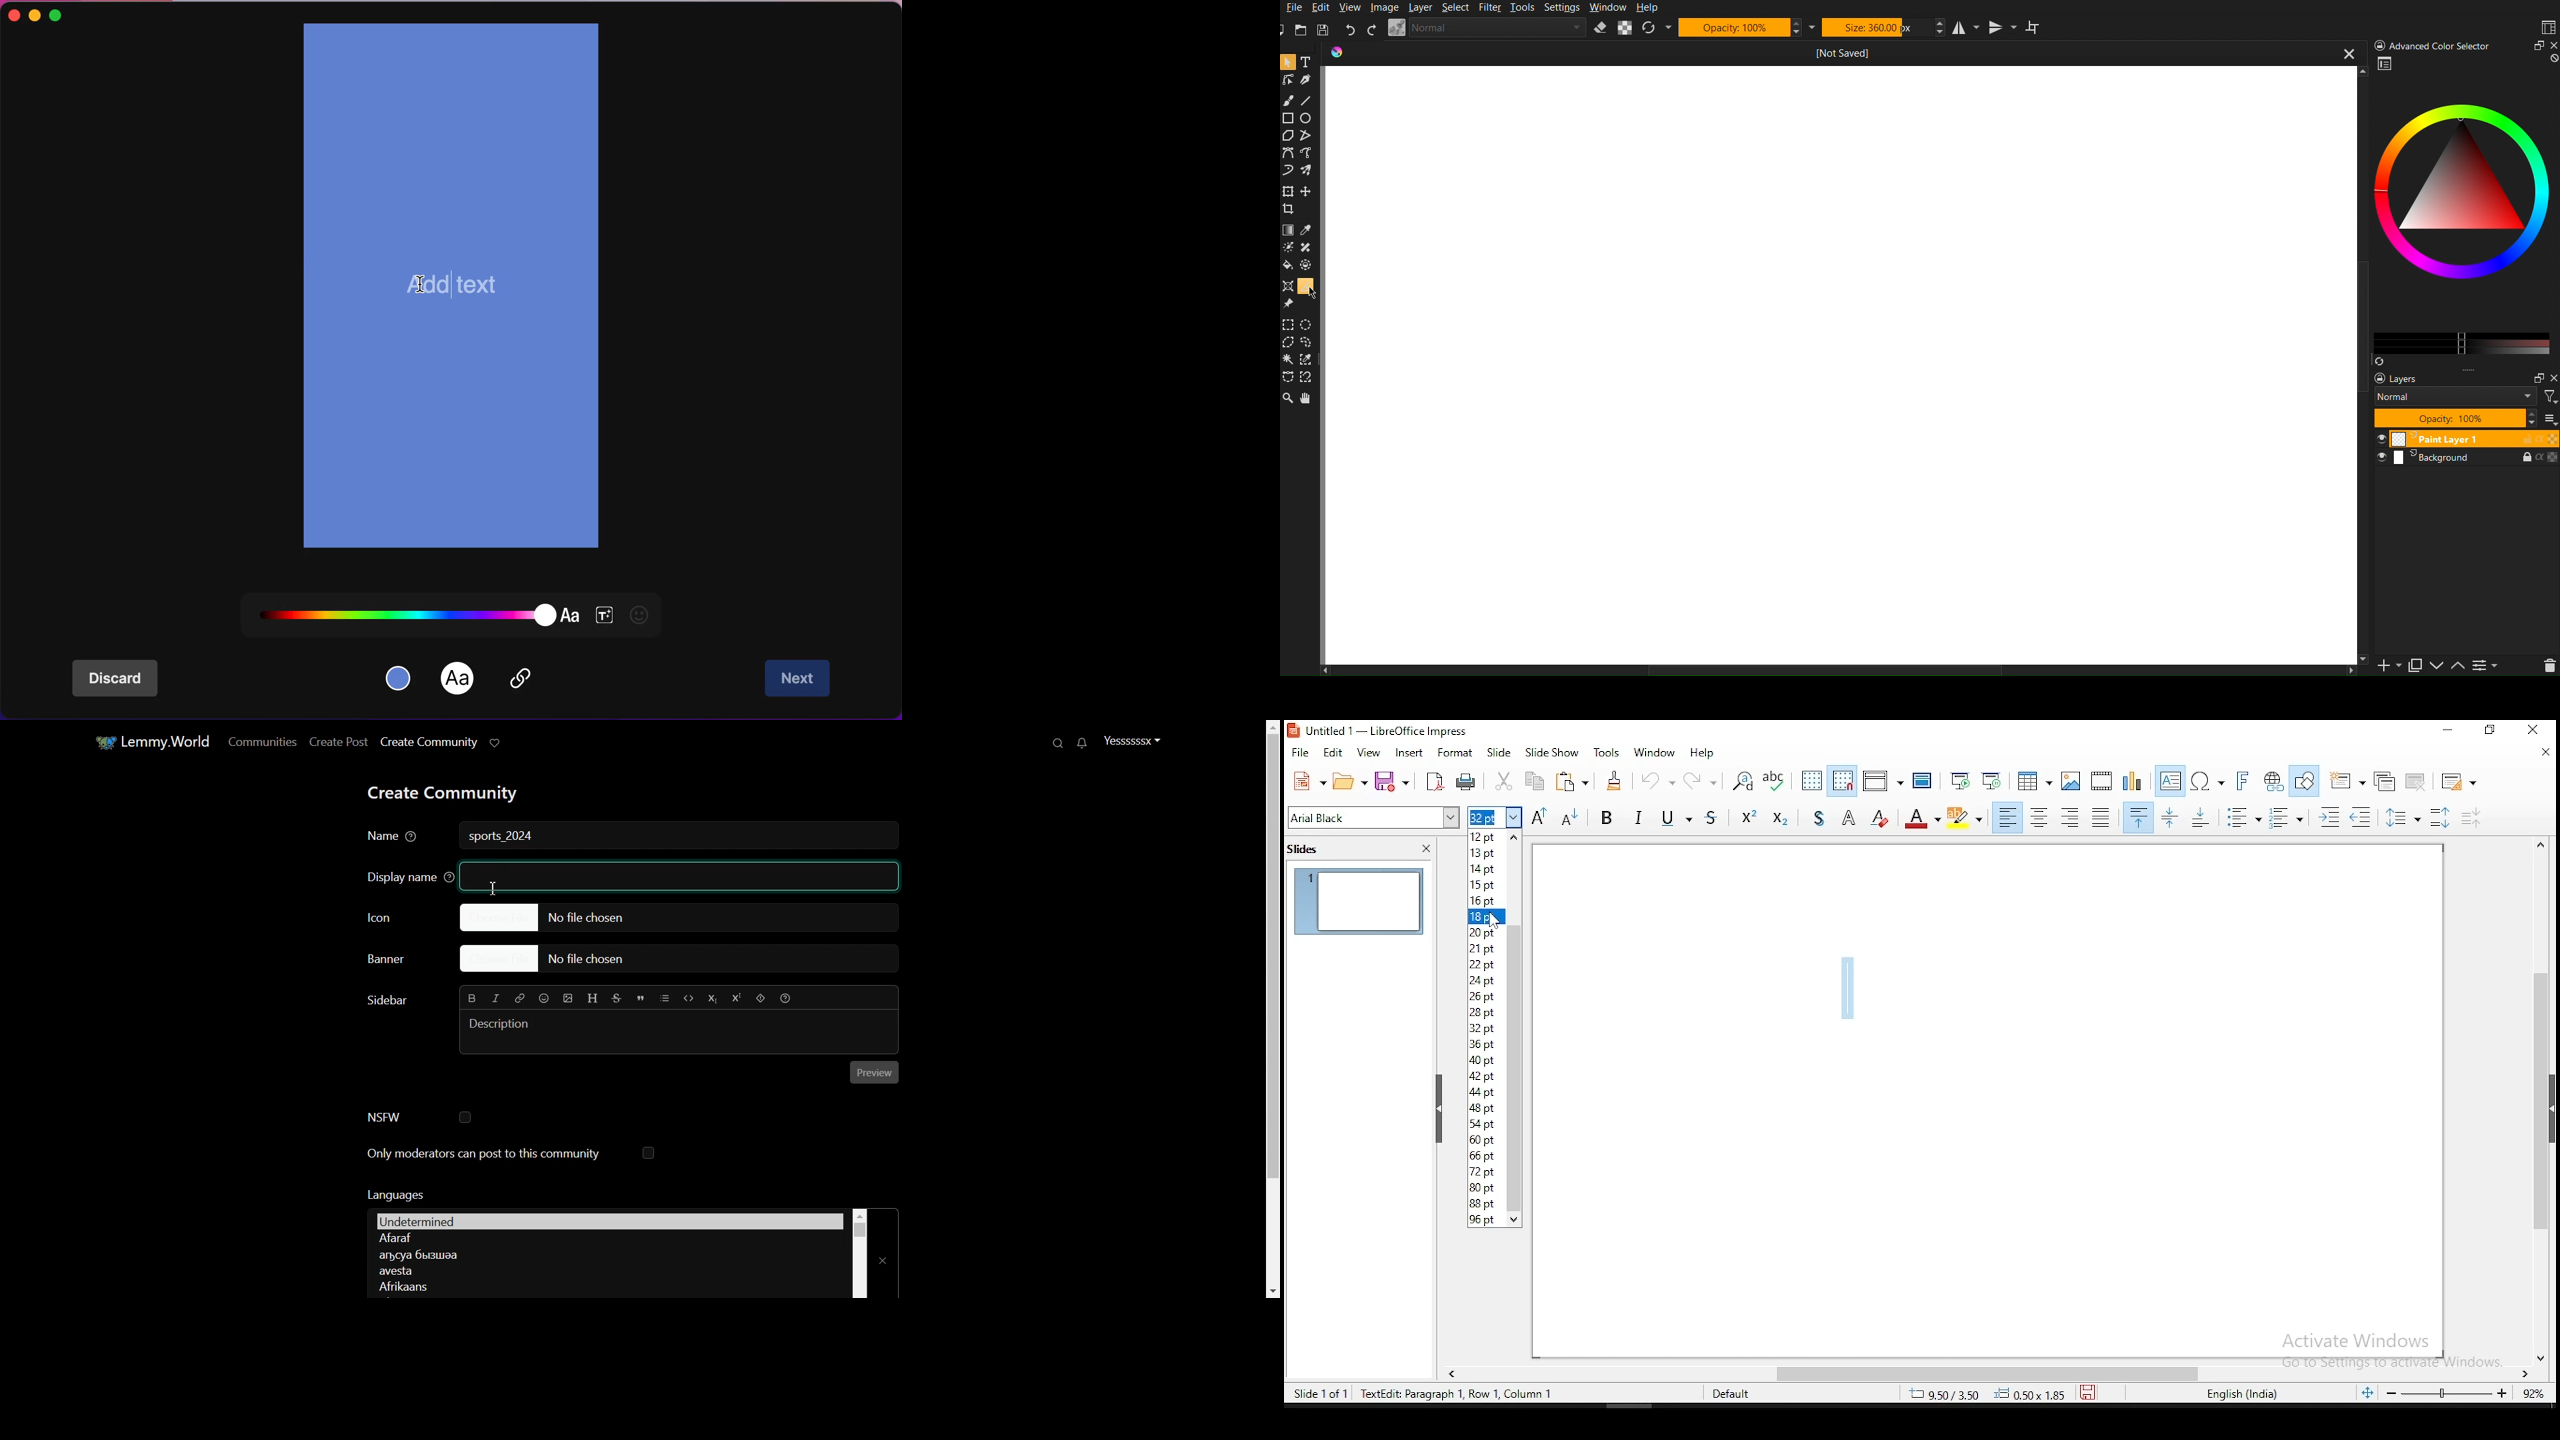  Describe the element at coordinates (665, 998) in the screenshot. I see `List` at that location.